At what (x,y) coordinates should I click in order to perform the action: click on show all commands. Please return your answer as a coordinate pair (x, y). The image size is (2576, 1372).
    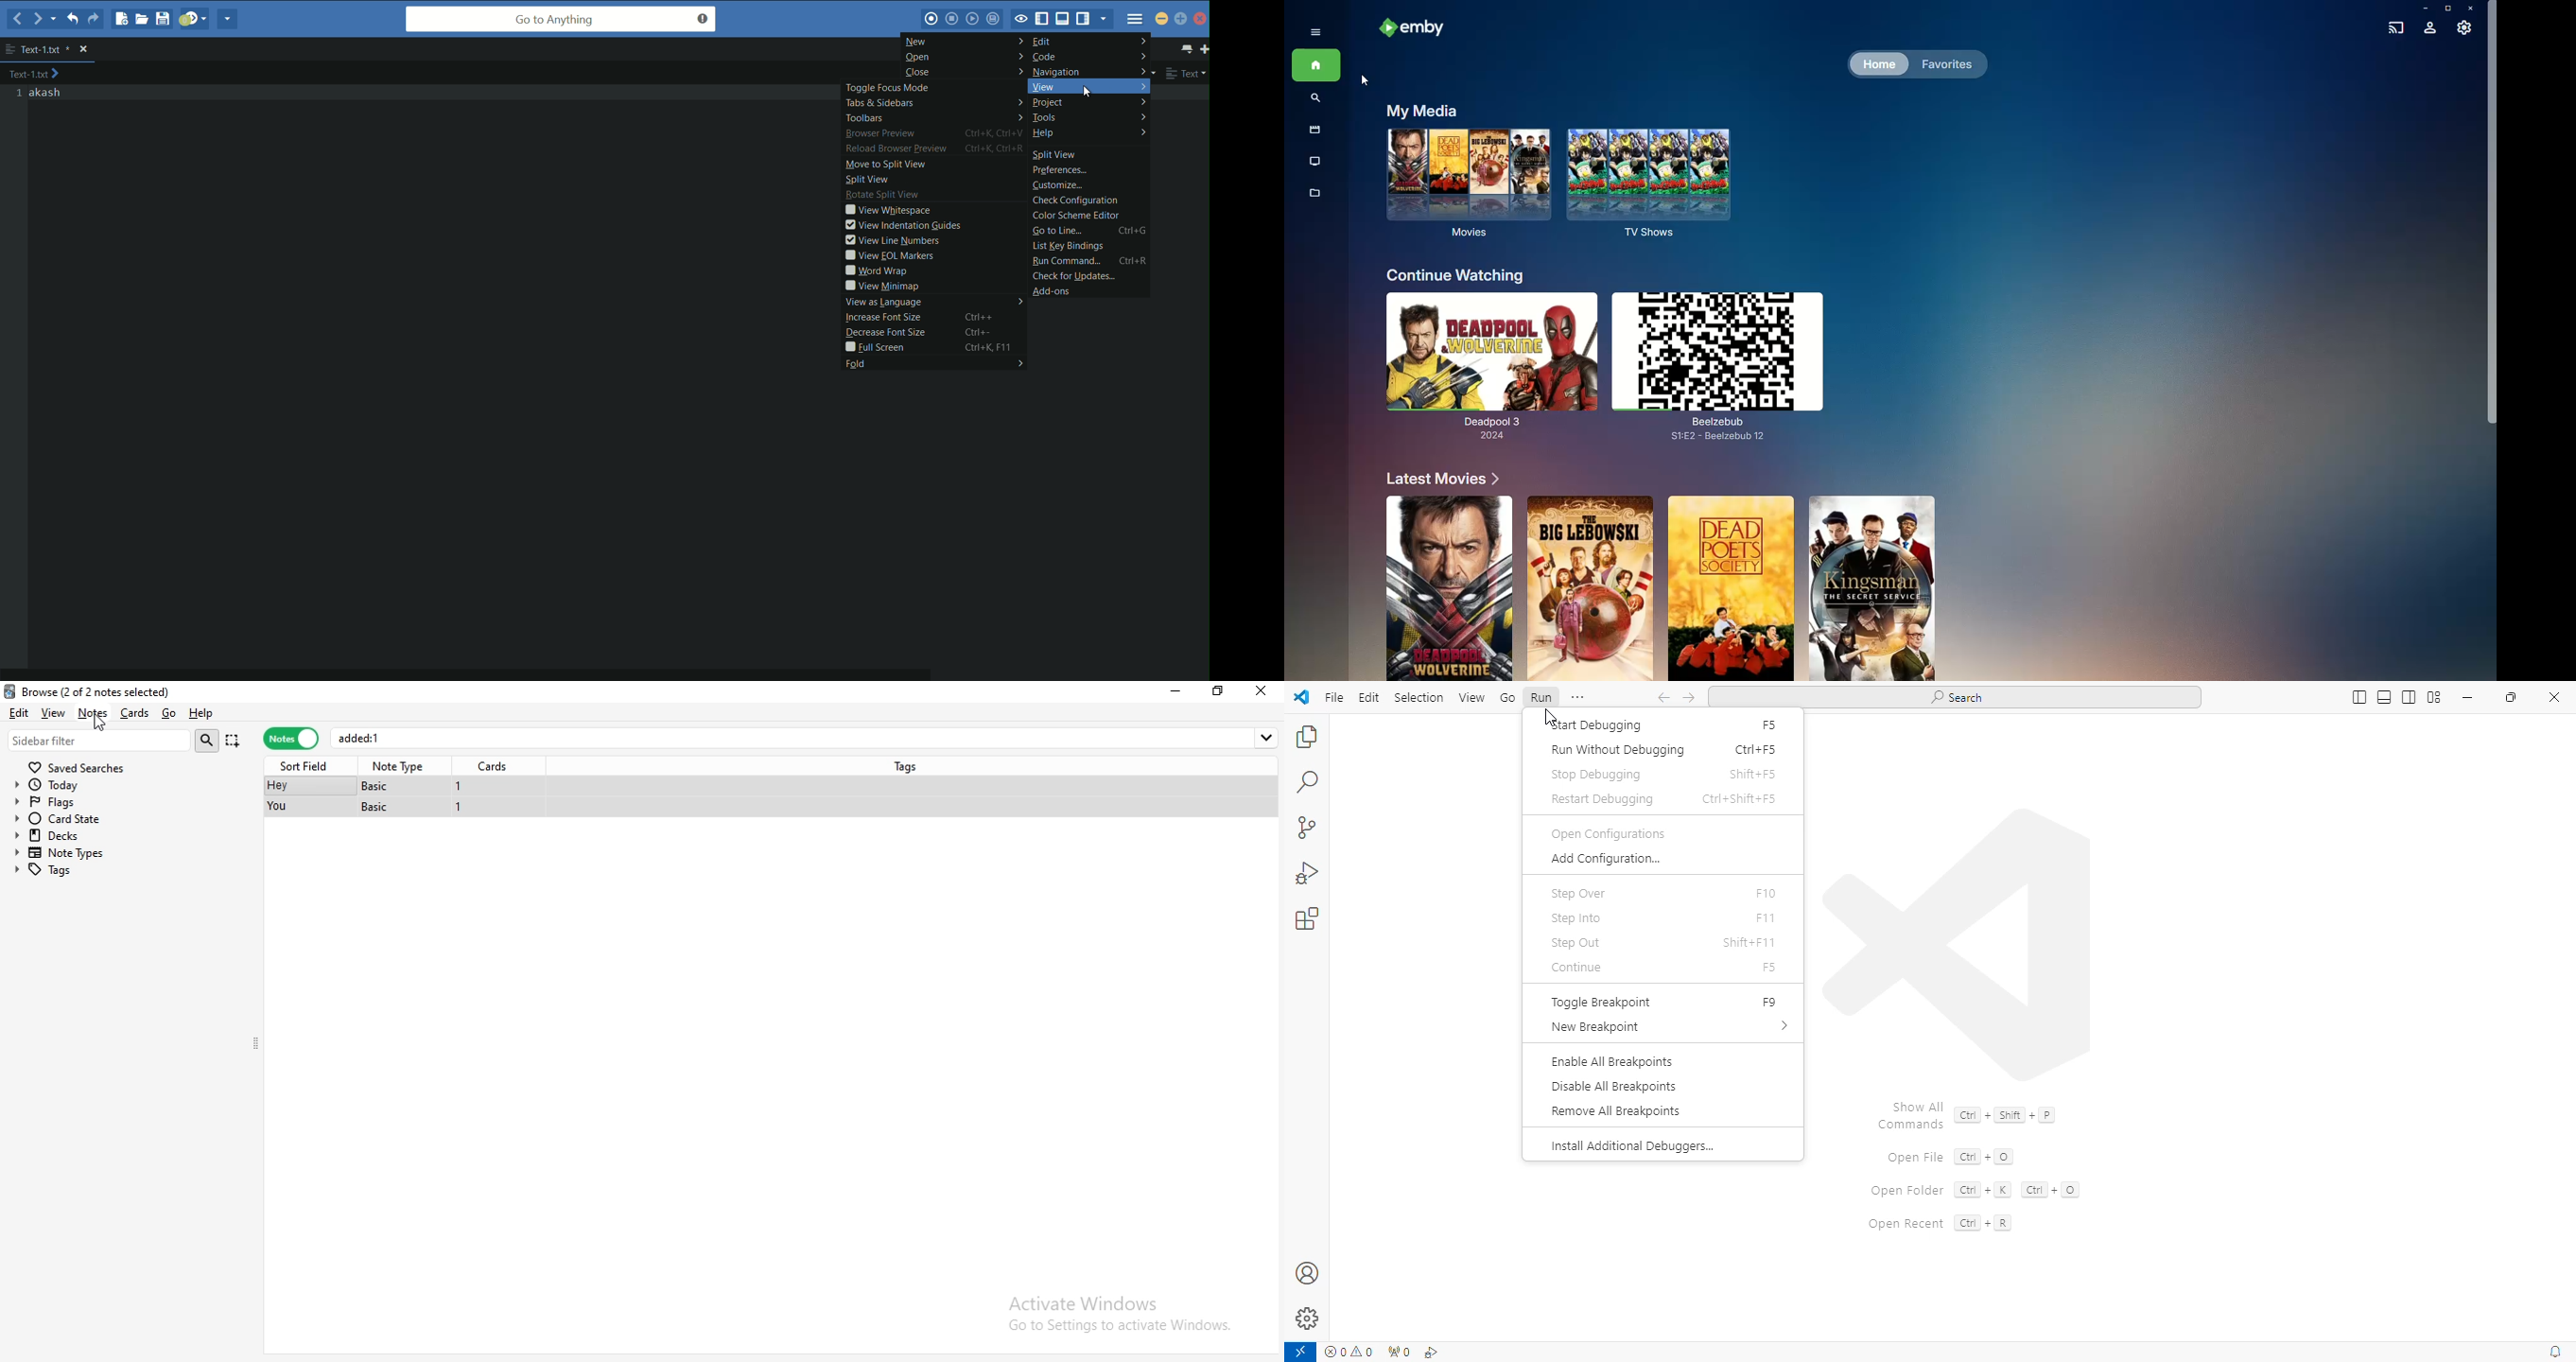
    Looking at the image, I should click on (1911, 1113).